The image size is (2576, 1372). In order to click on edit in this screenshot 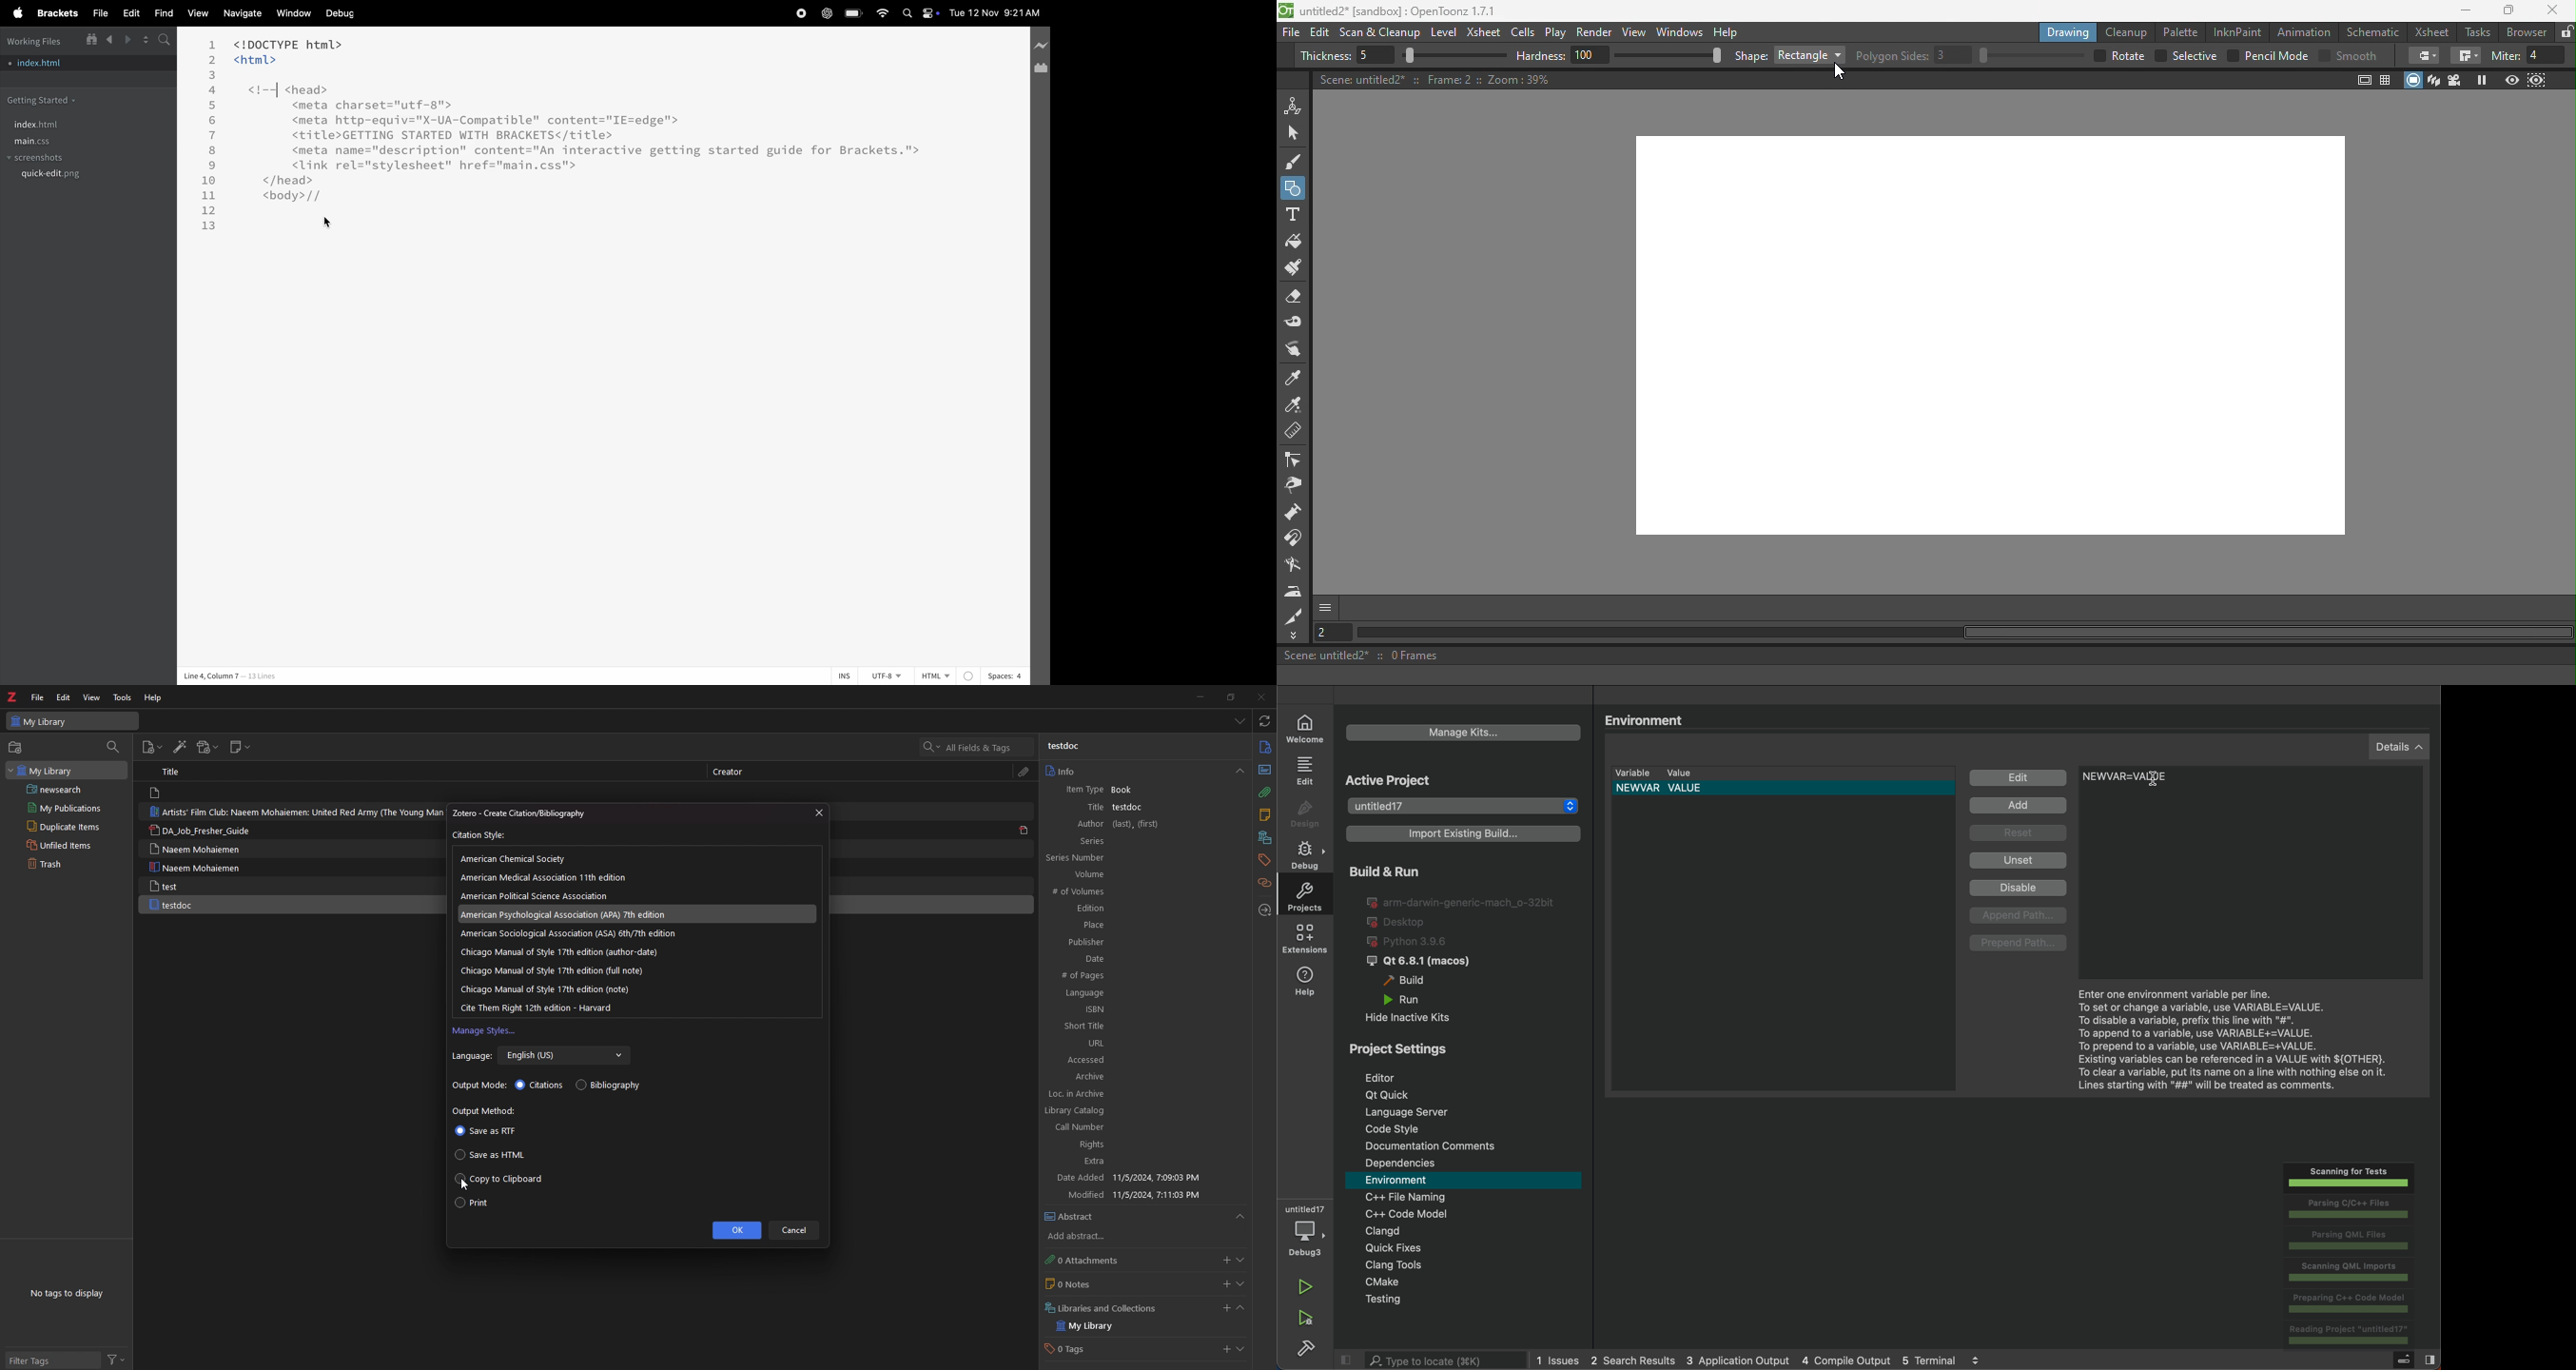, I will do `click(1308, 770)`.